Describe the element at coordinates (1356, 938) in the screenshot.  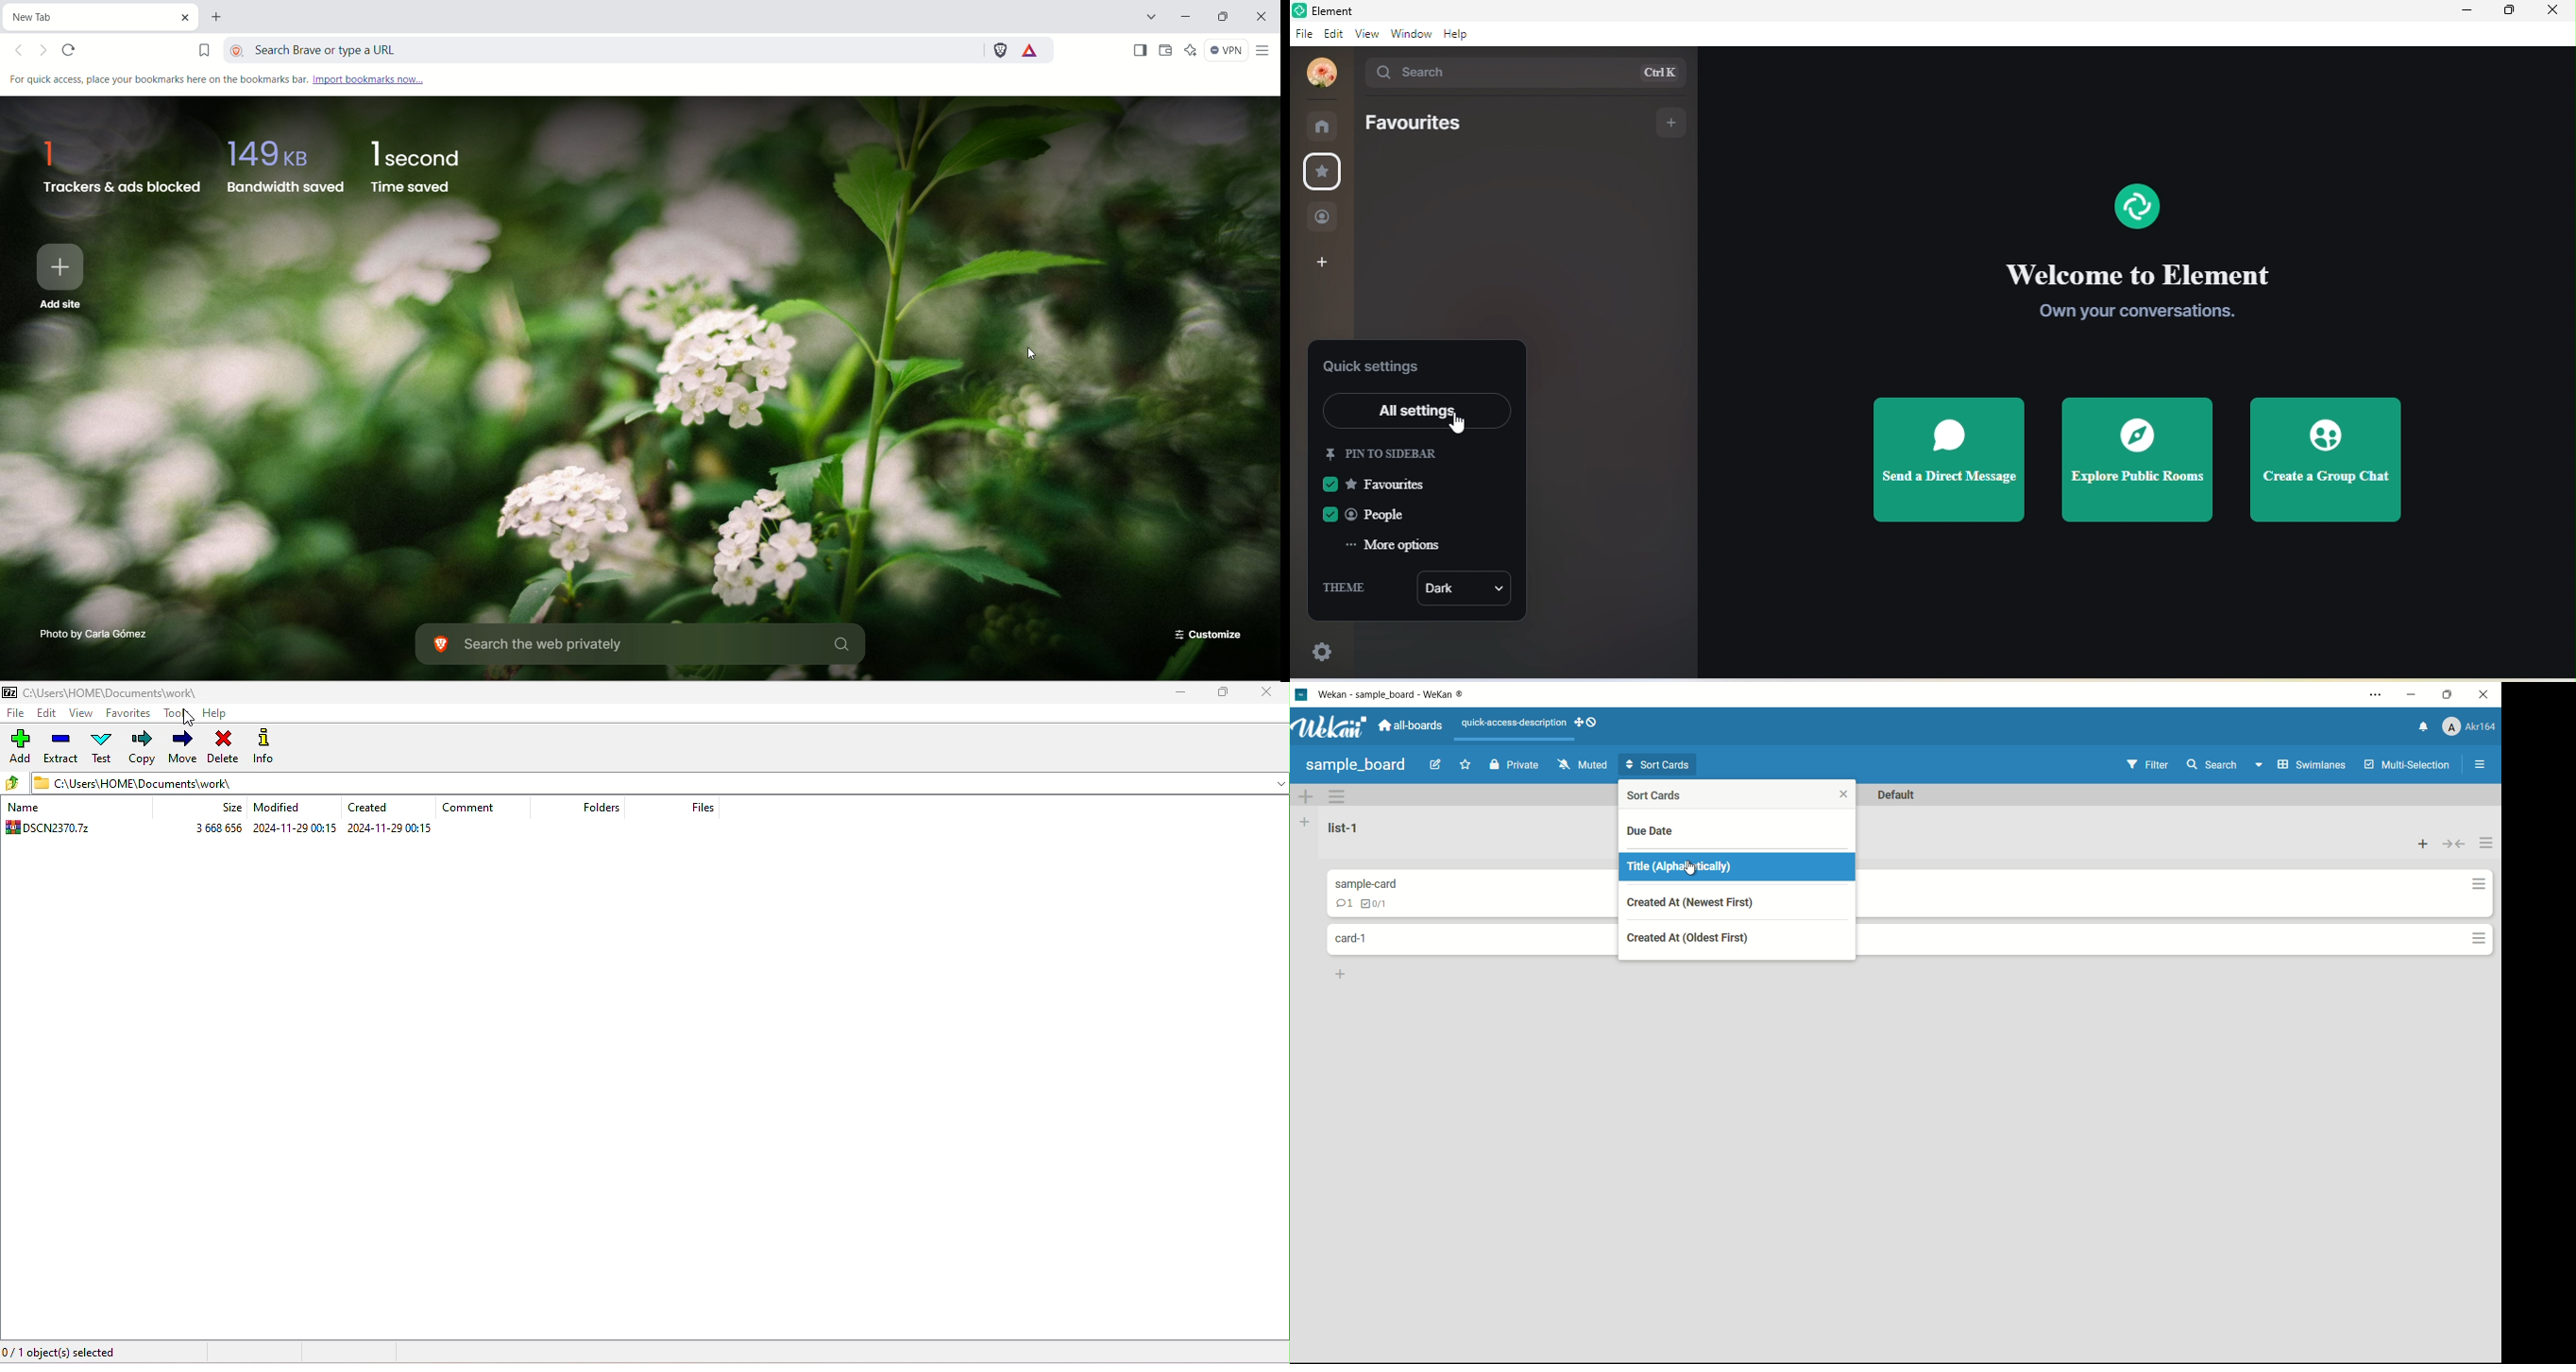
I see `card name` at that location.